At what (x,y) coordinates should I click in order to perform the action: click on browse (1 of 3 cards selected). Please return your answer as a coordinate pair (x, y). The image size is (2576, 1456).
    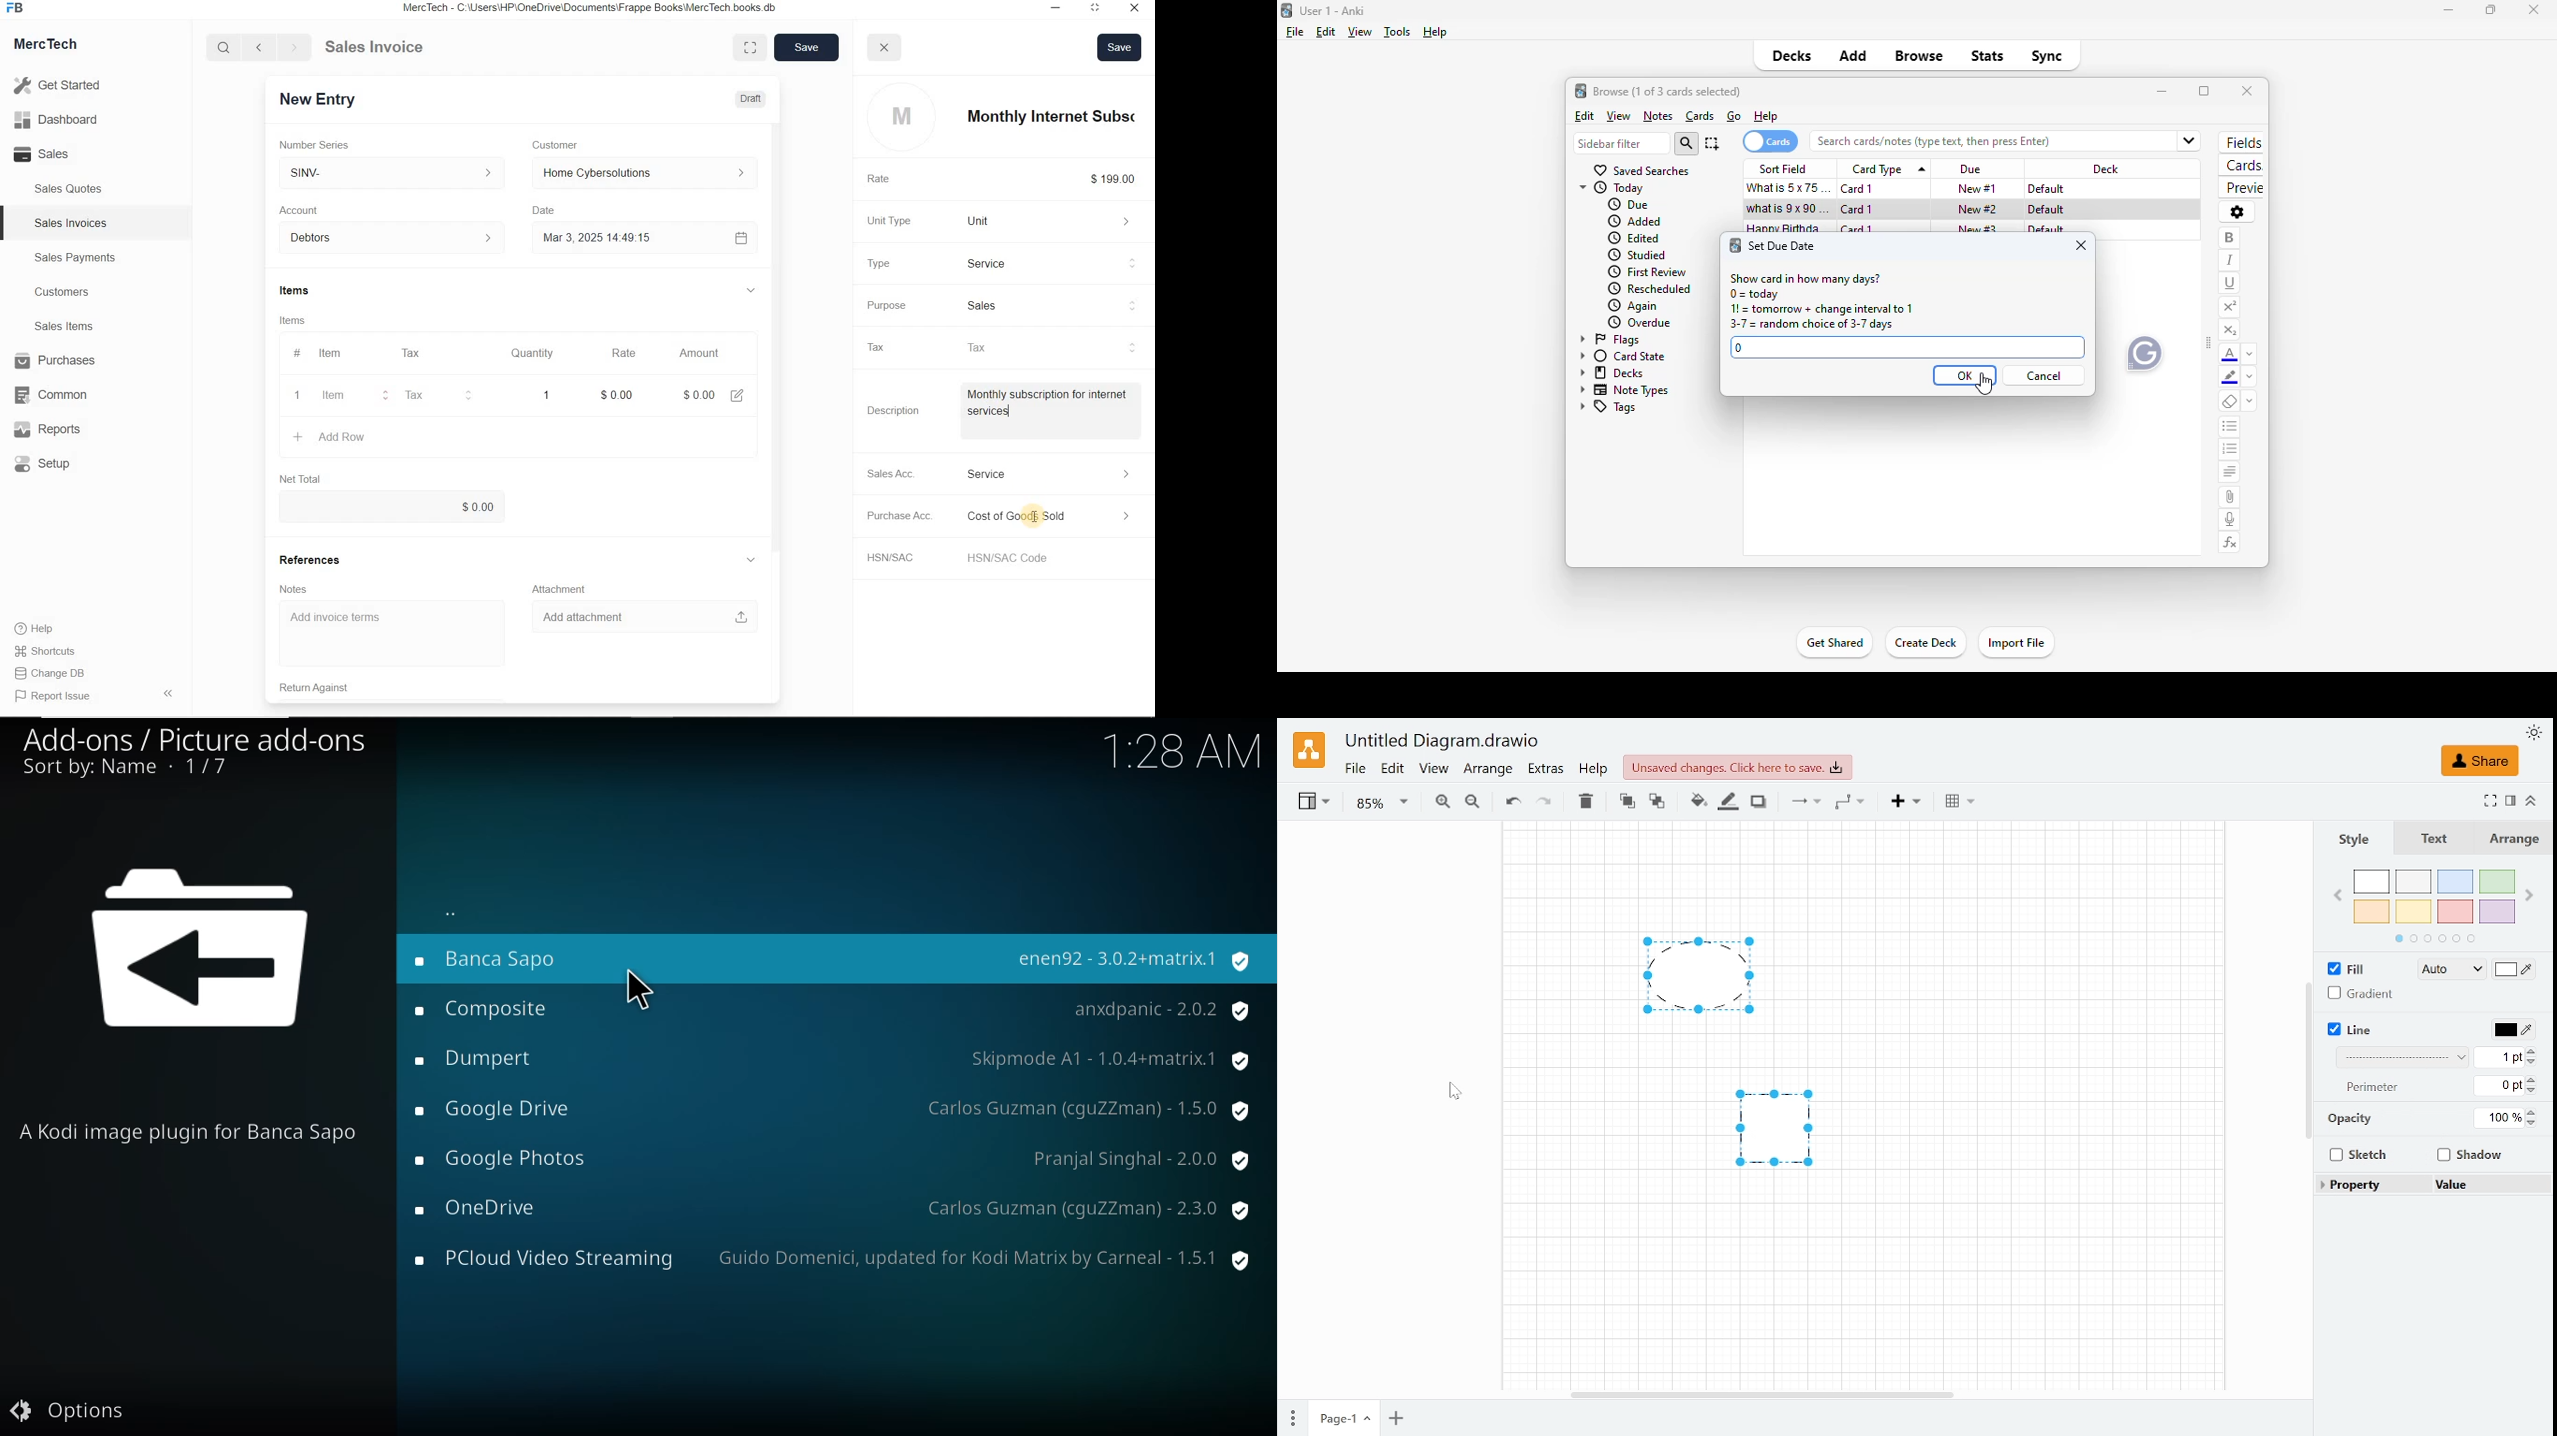
    Looking at the image, I should click on (1667, 91).